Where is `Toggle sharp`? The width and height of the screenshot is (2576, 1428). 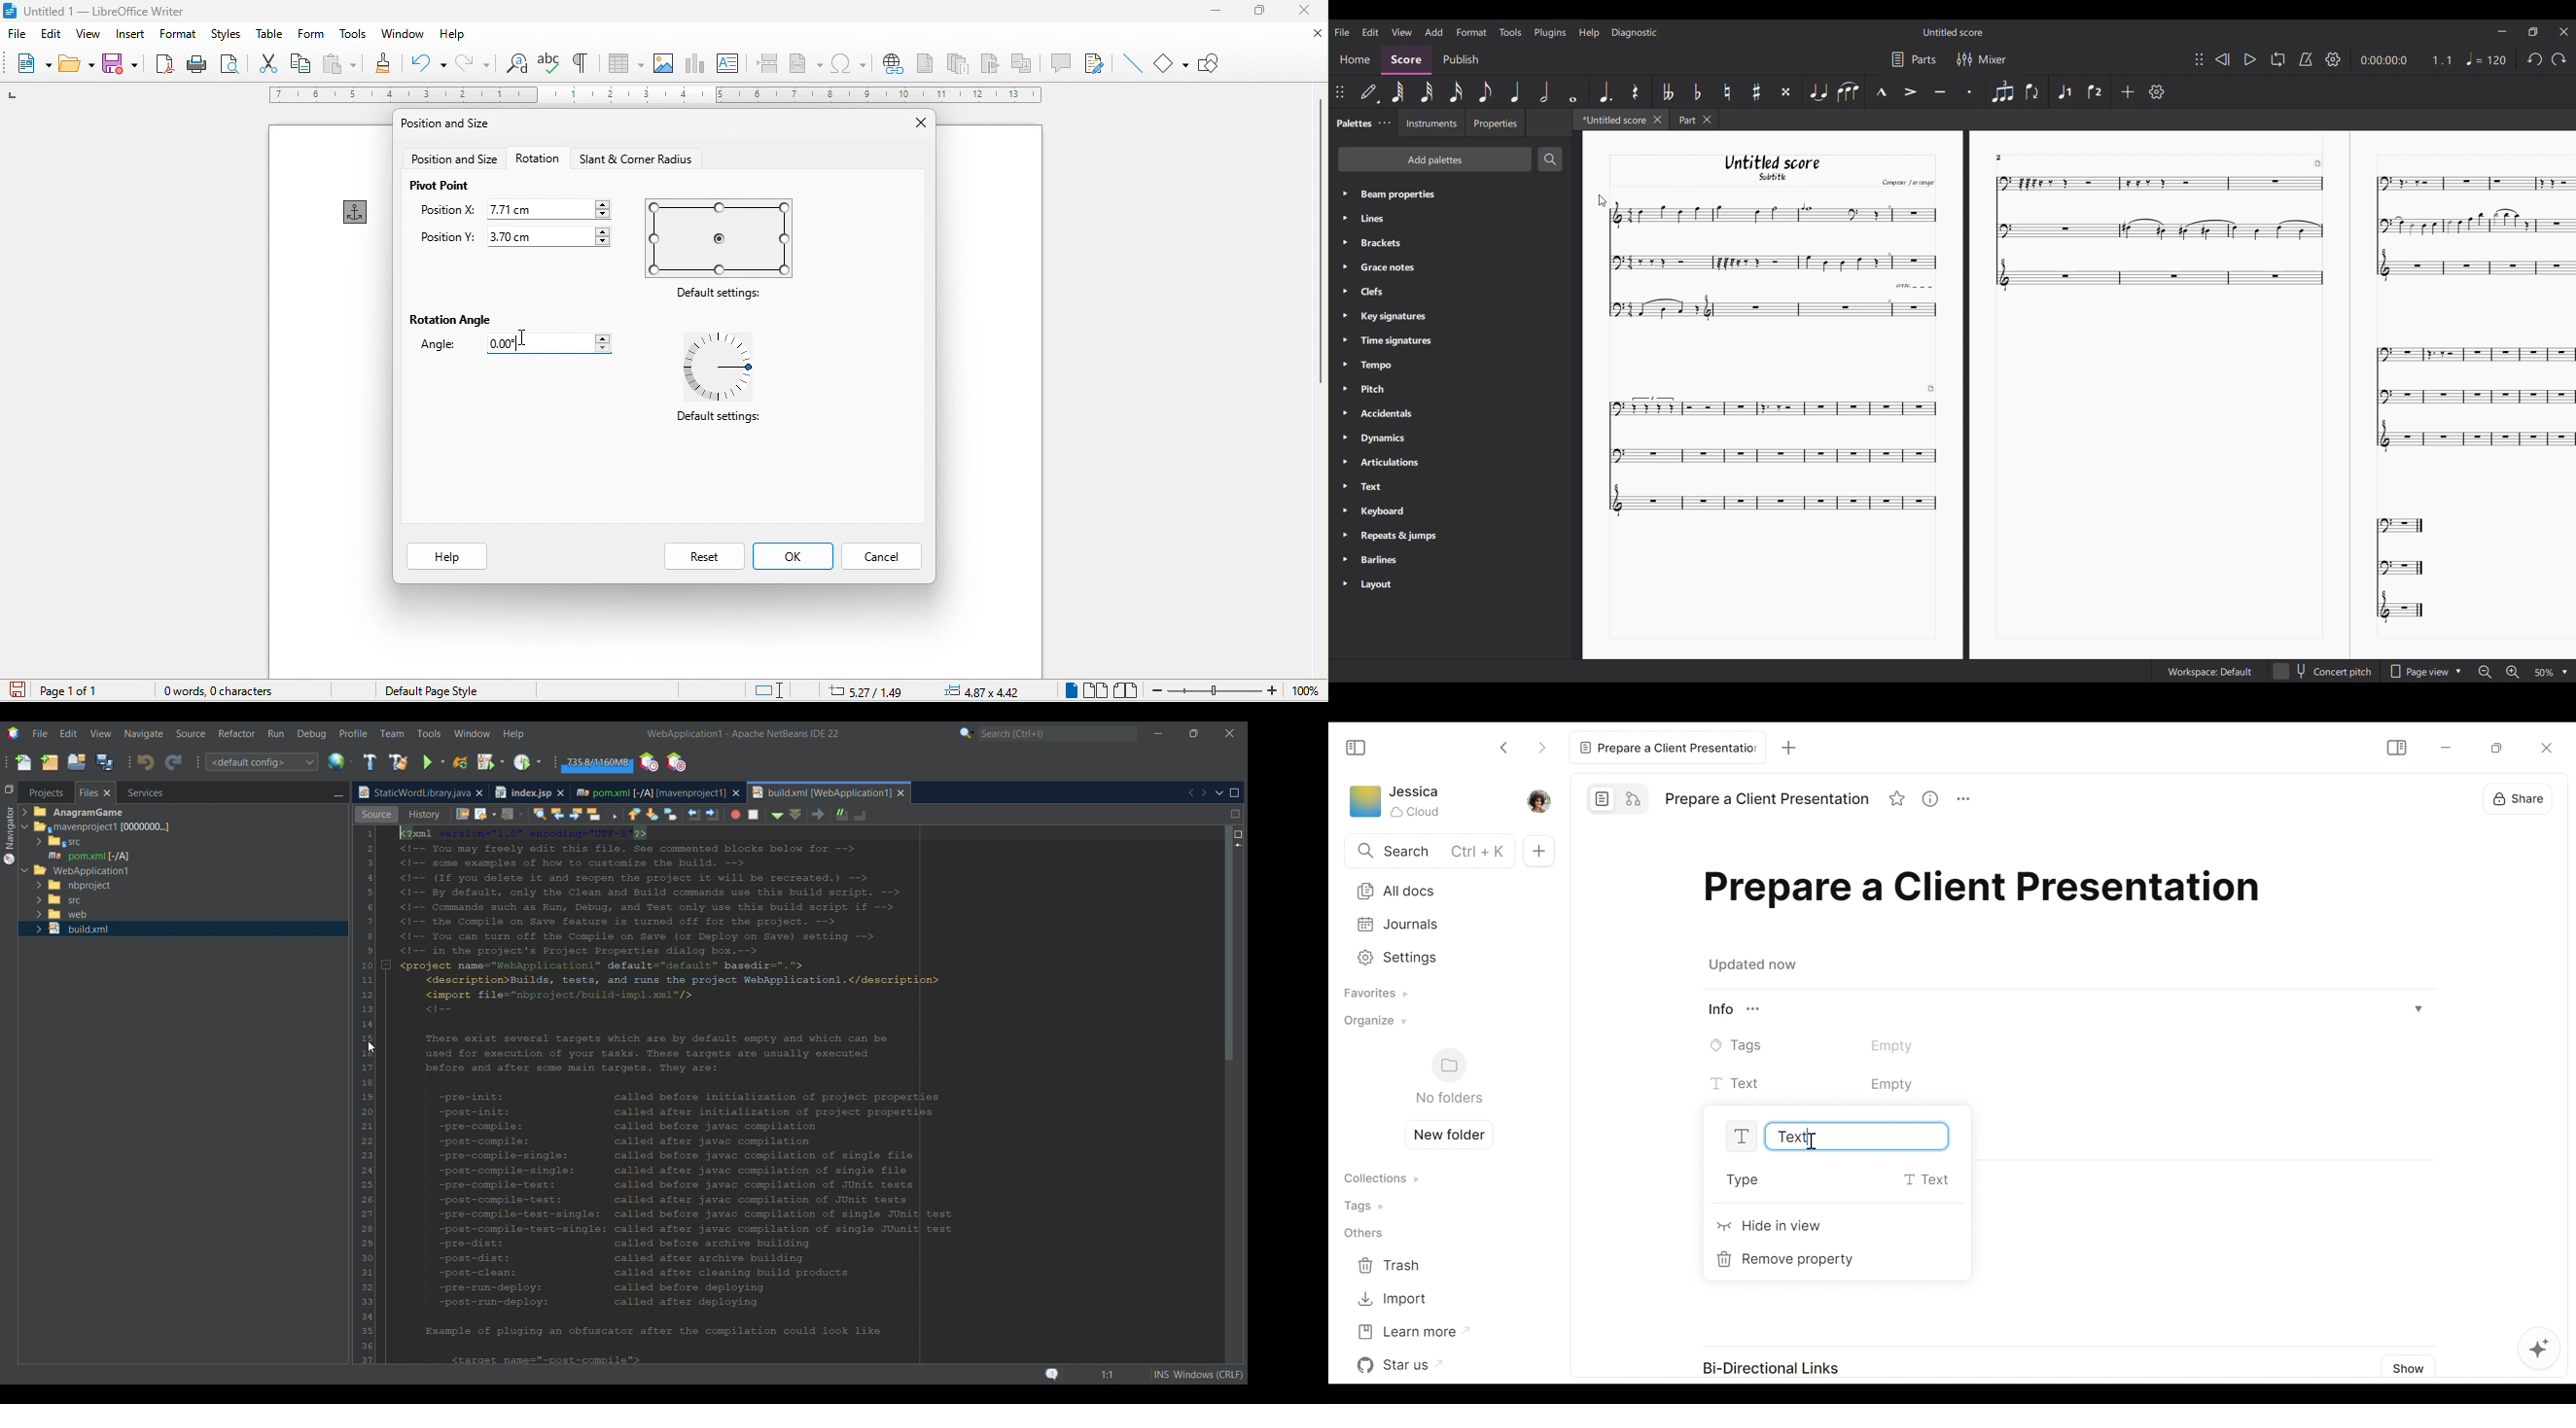 Toggle sharp is located at coordinates (1757, 92).